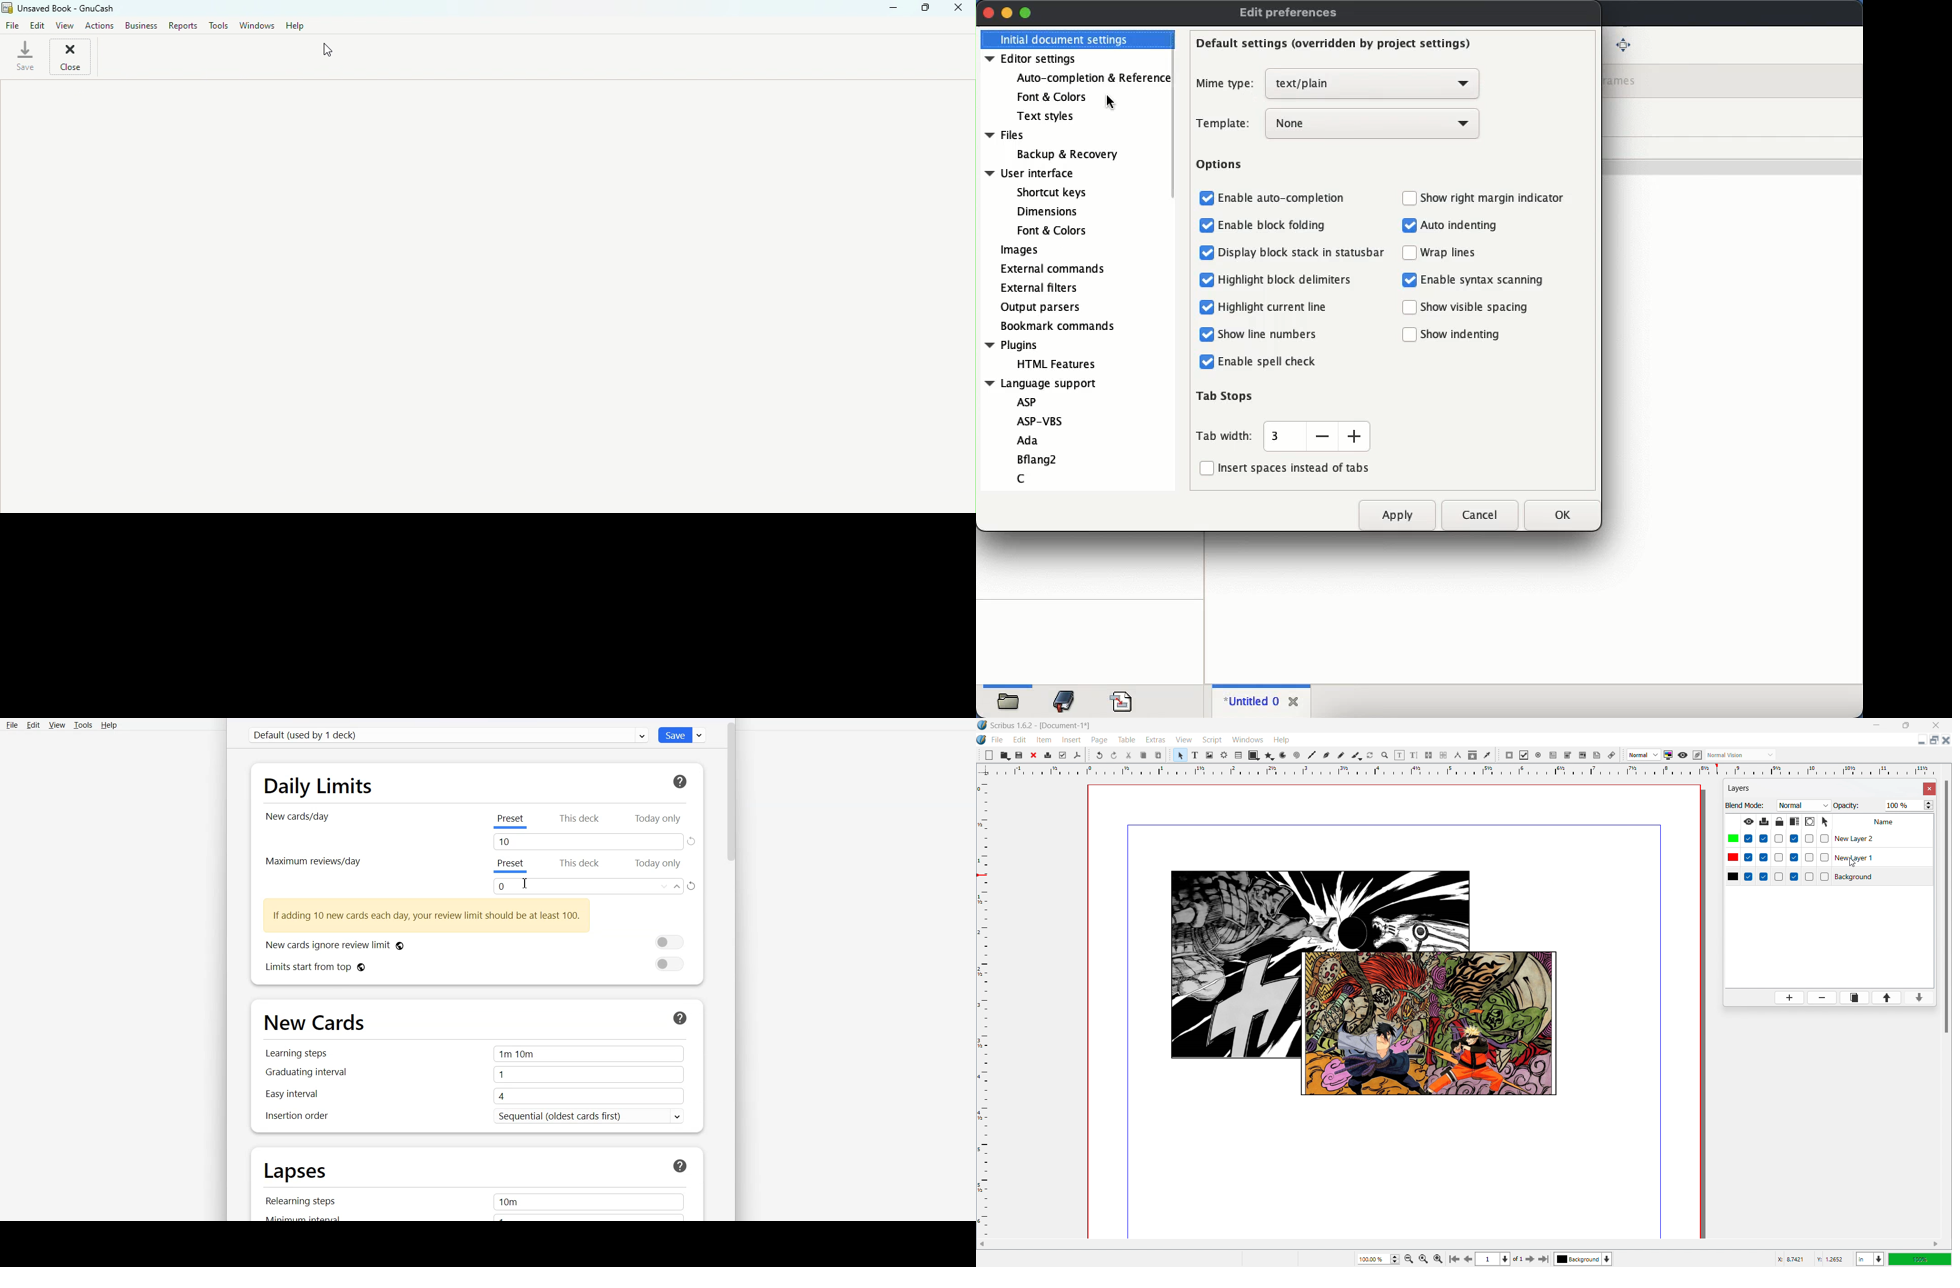  What do you see at coordinates (1428, 755) in the screenshot?
I see `link text frames` at bounding box center [1428, 755].